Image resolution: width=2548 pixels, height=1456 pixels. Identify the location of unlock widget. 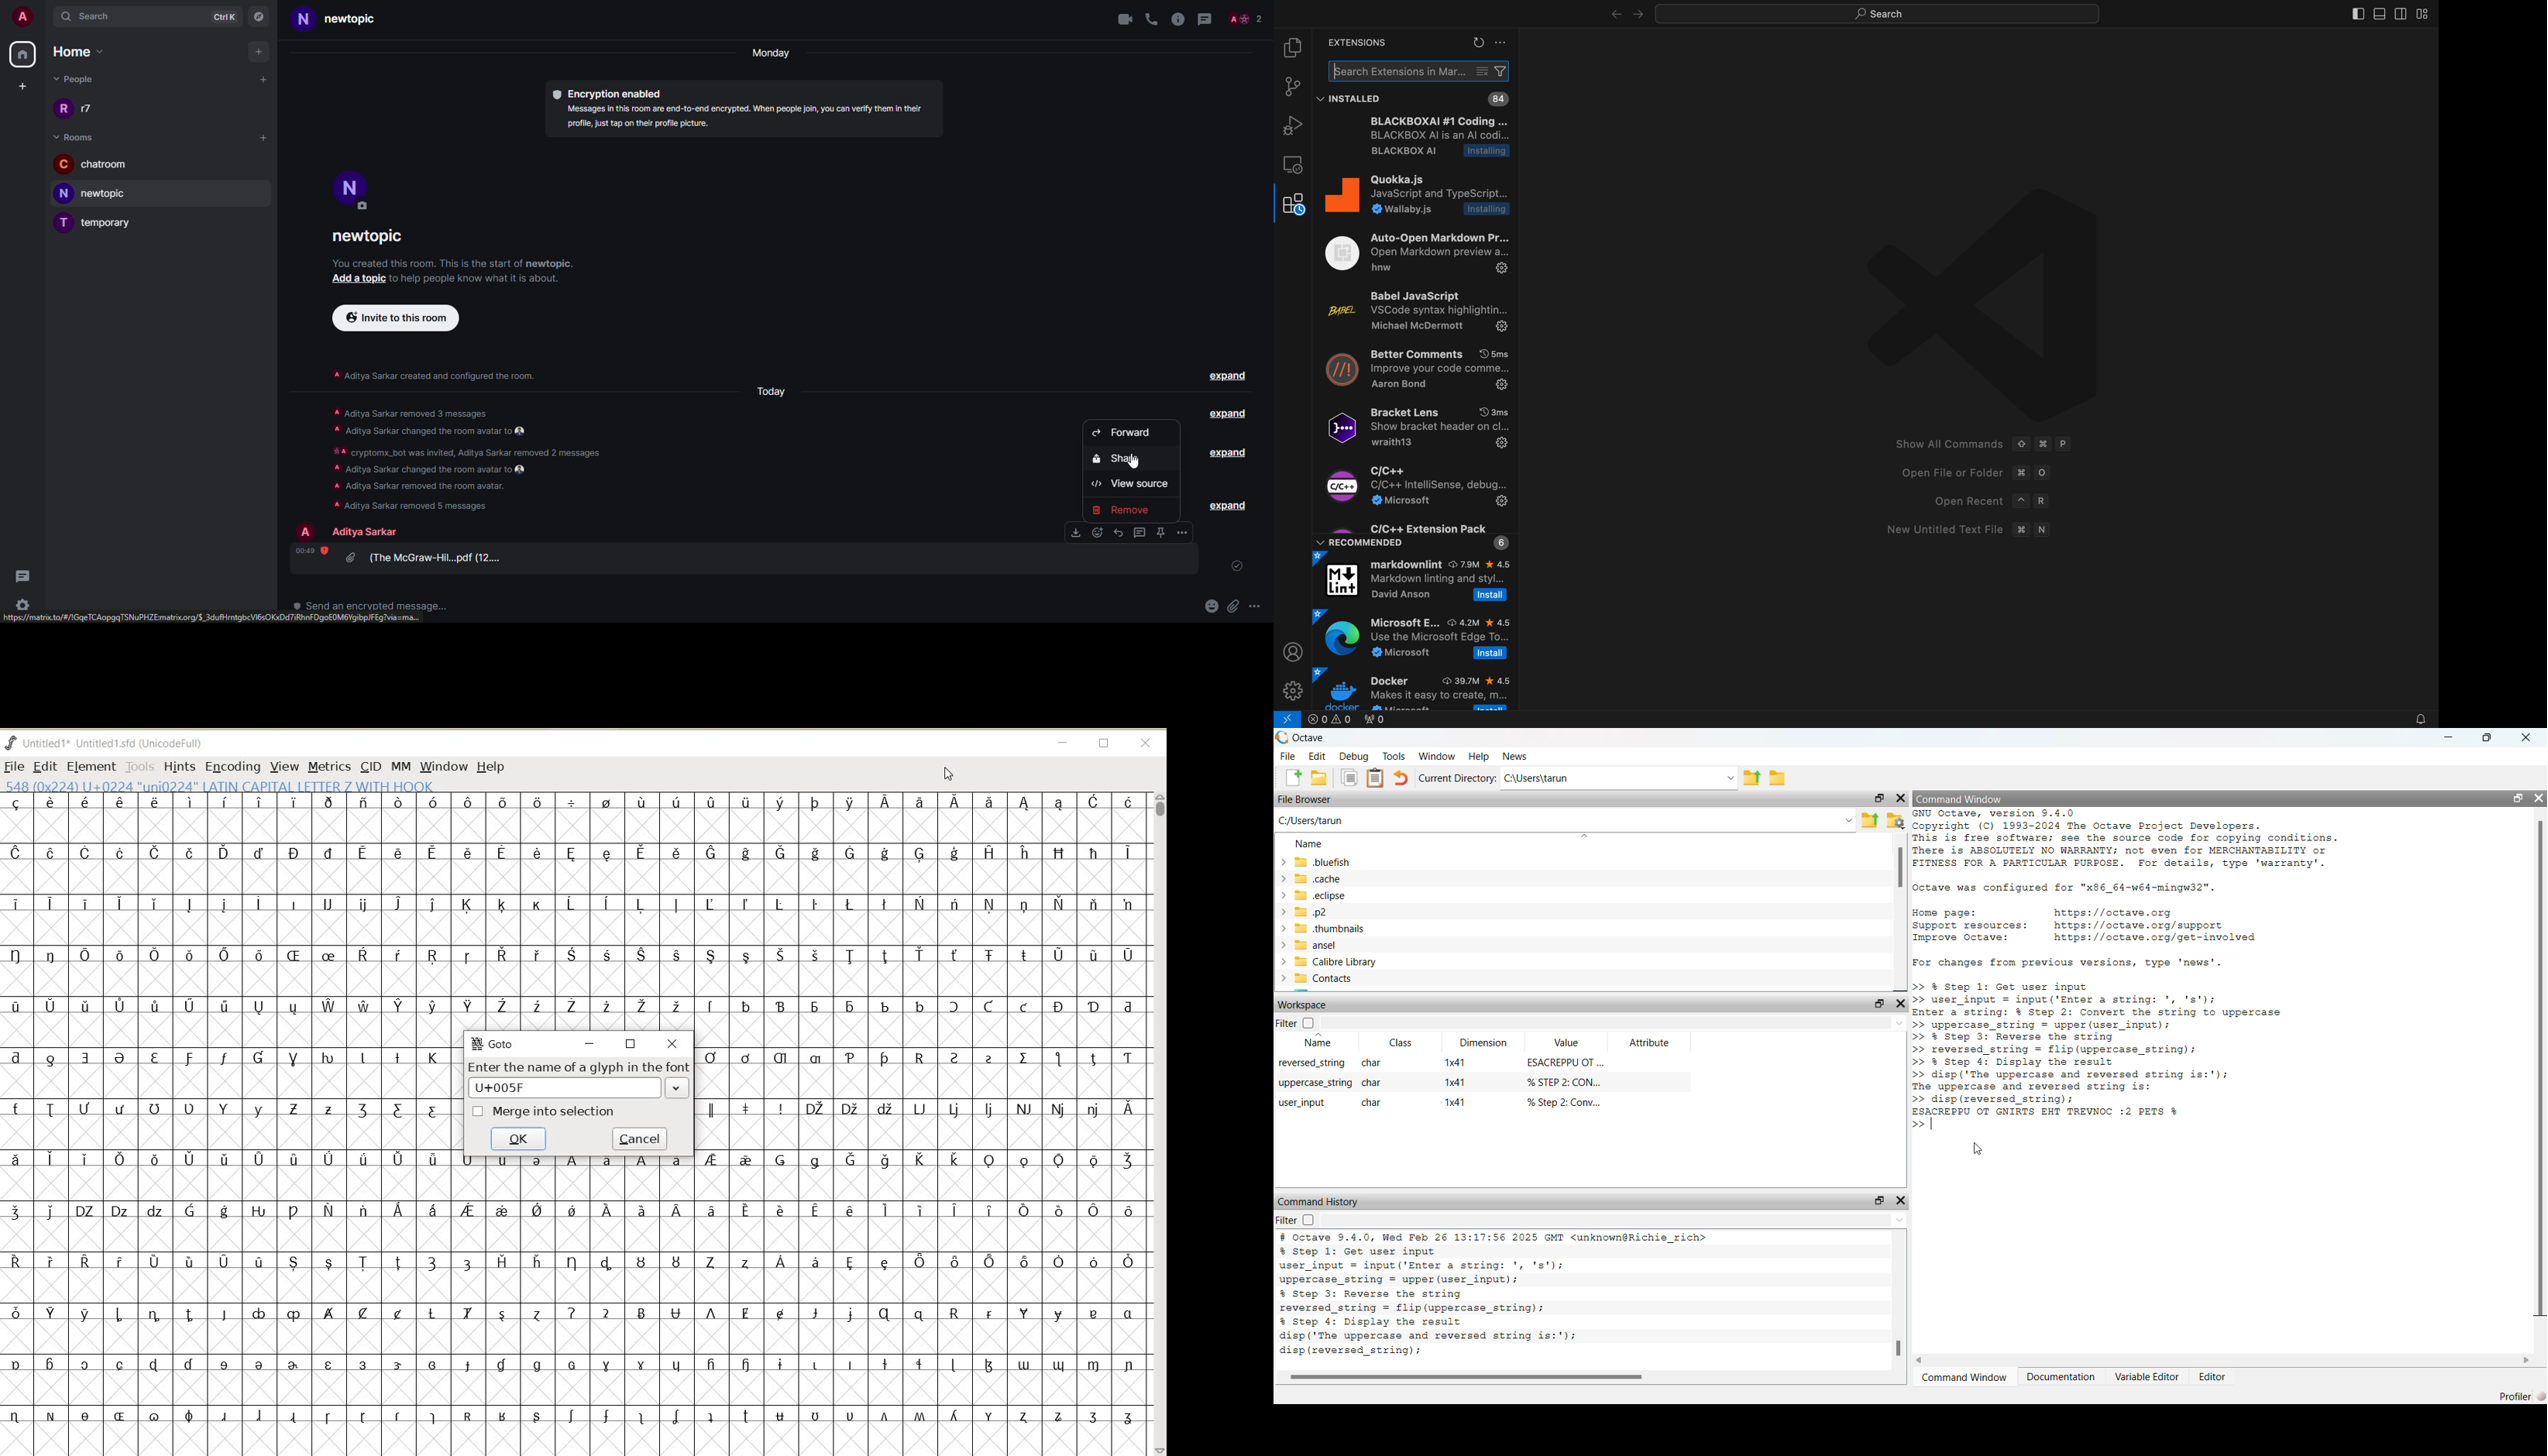
(1876, 797).